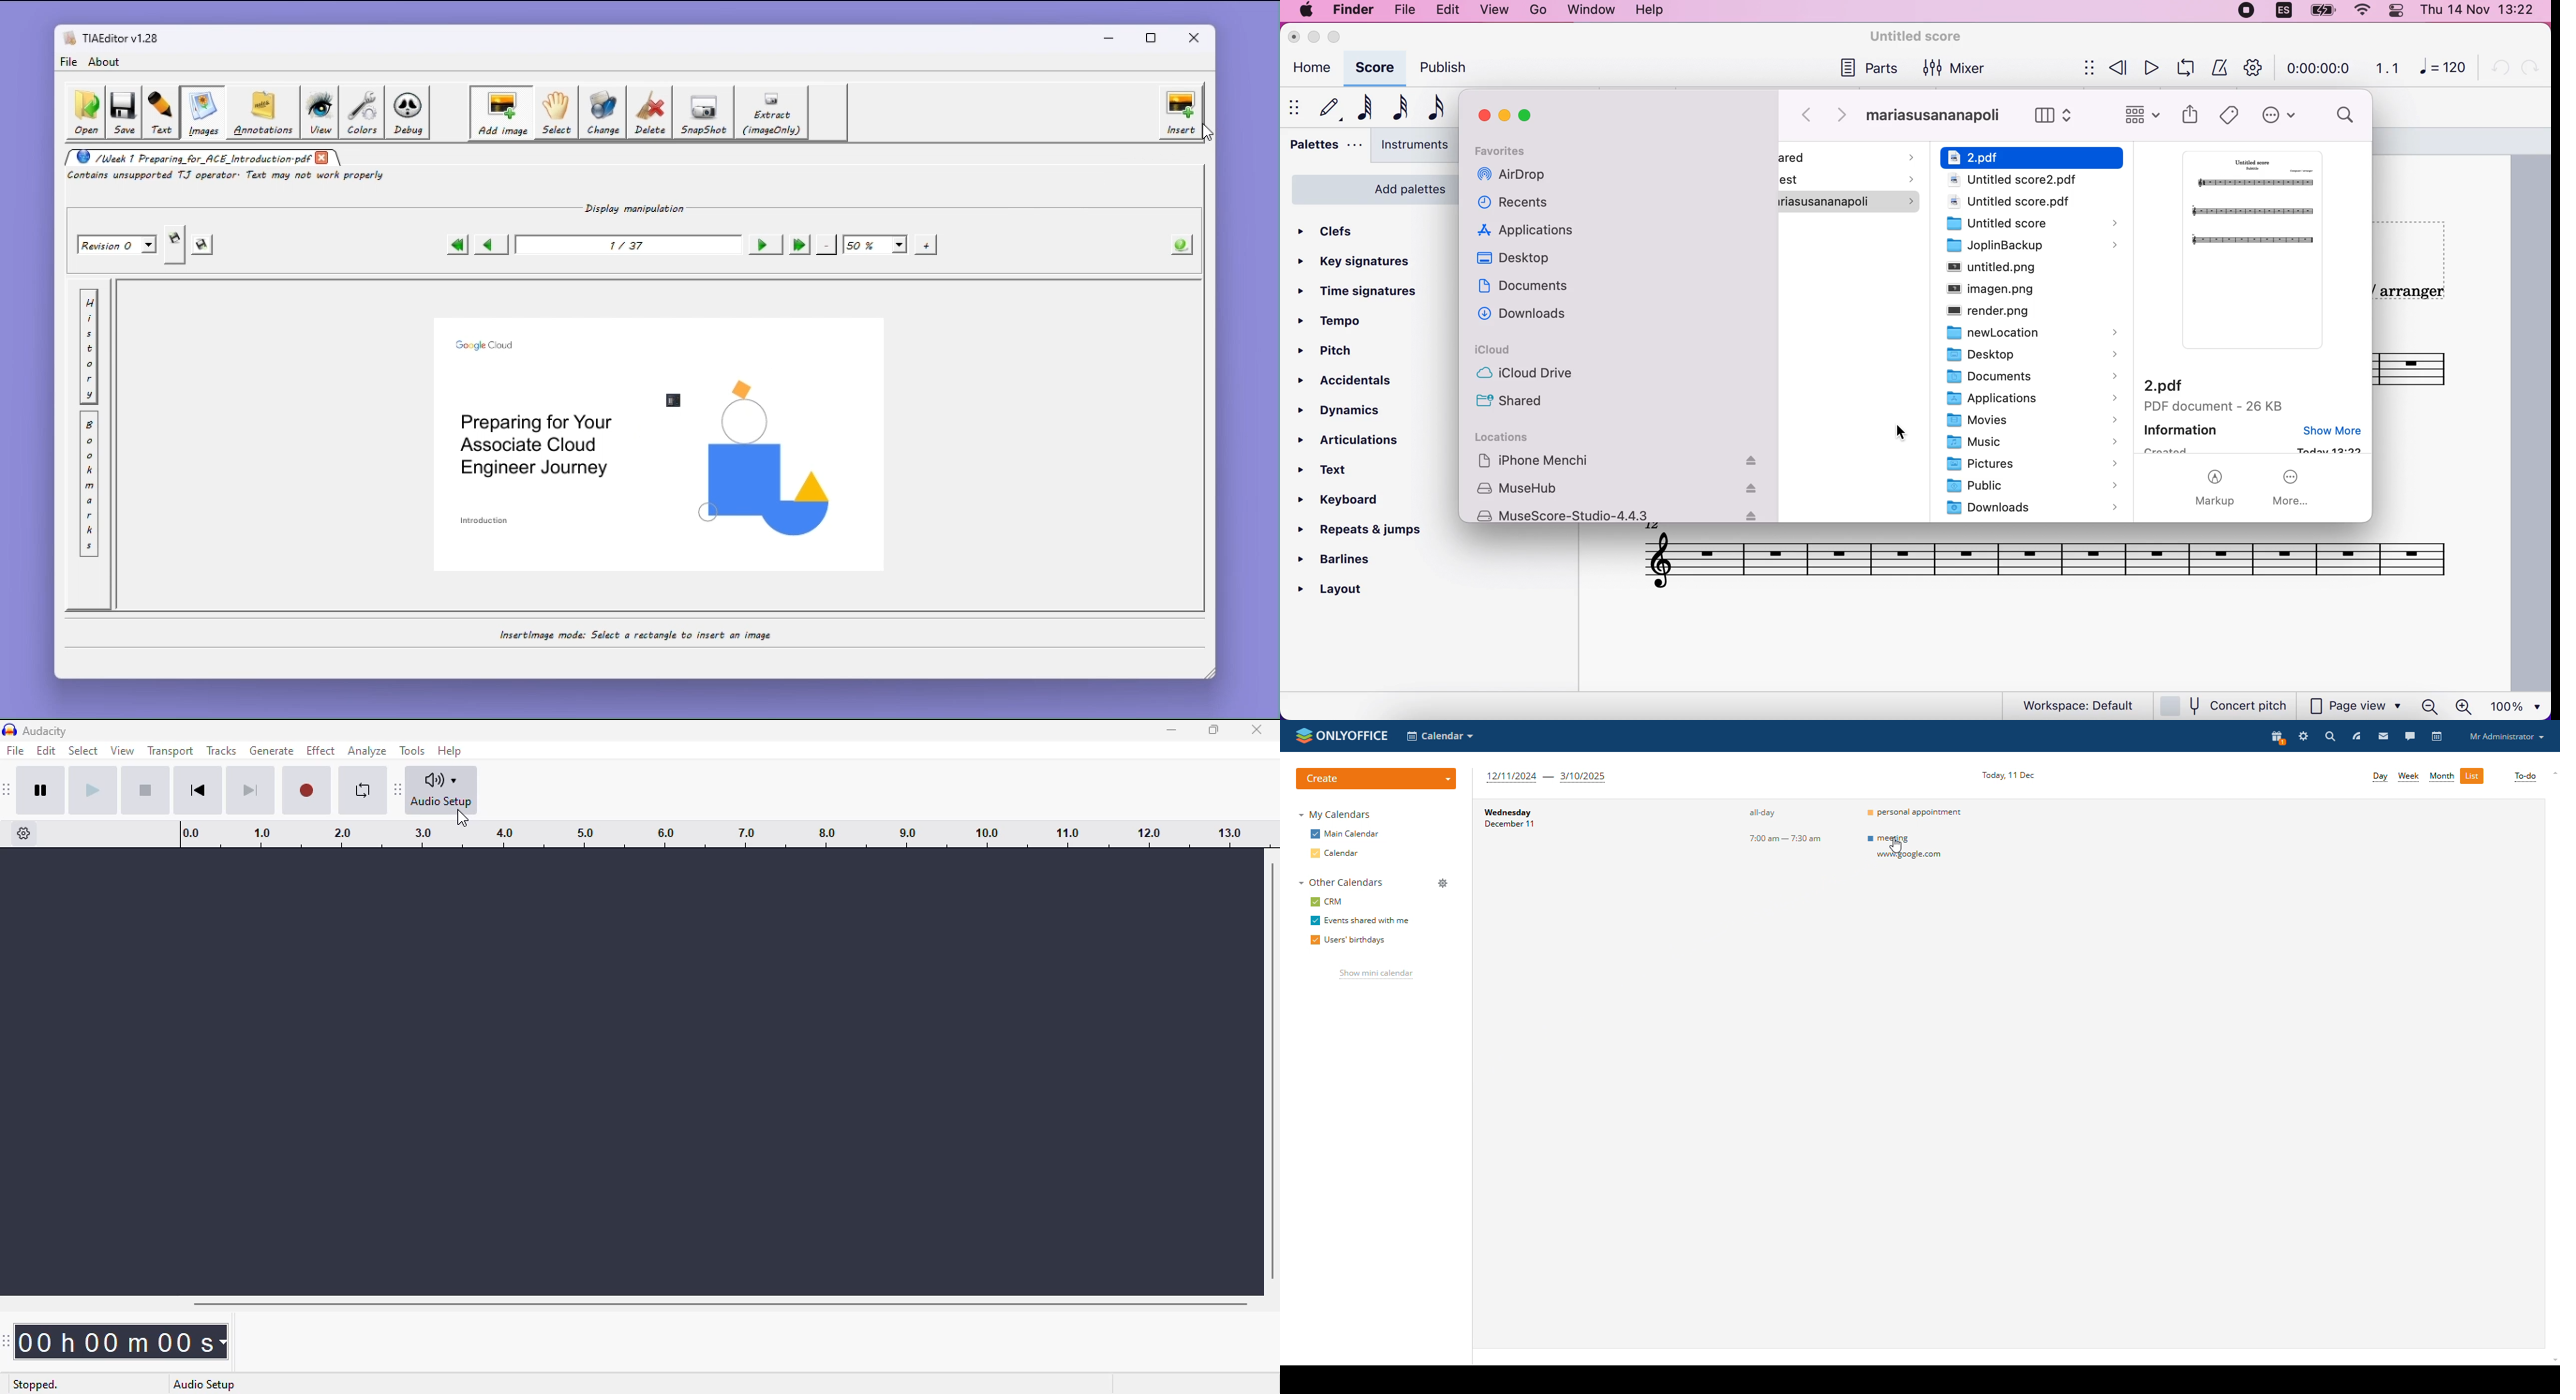 The height and width of the screenshot is (1400, 2576). I want to click on audacity, so click(46, 731).